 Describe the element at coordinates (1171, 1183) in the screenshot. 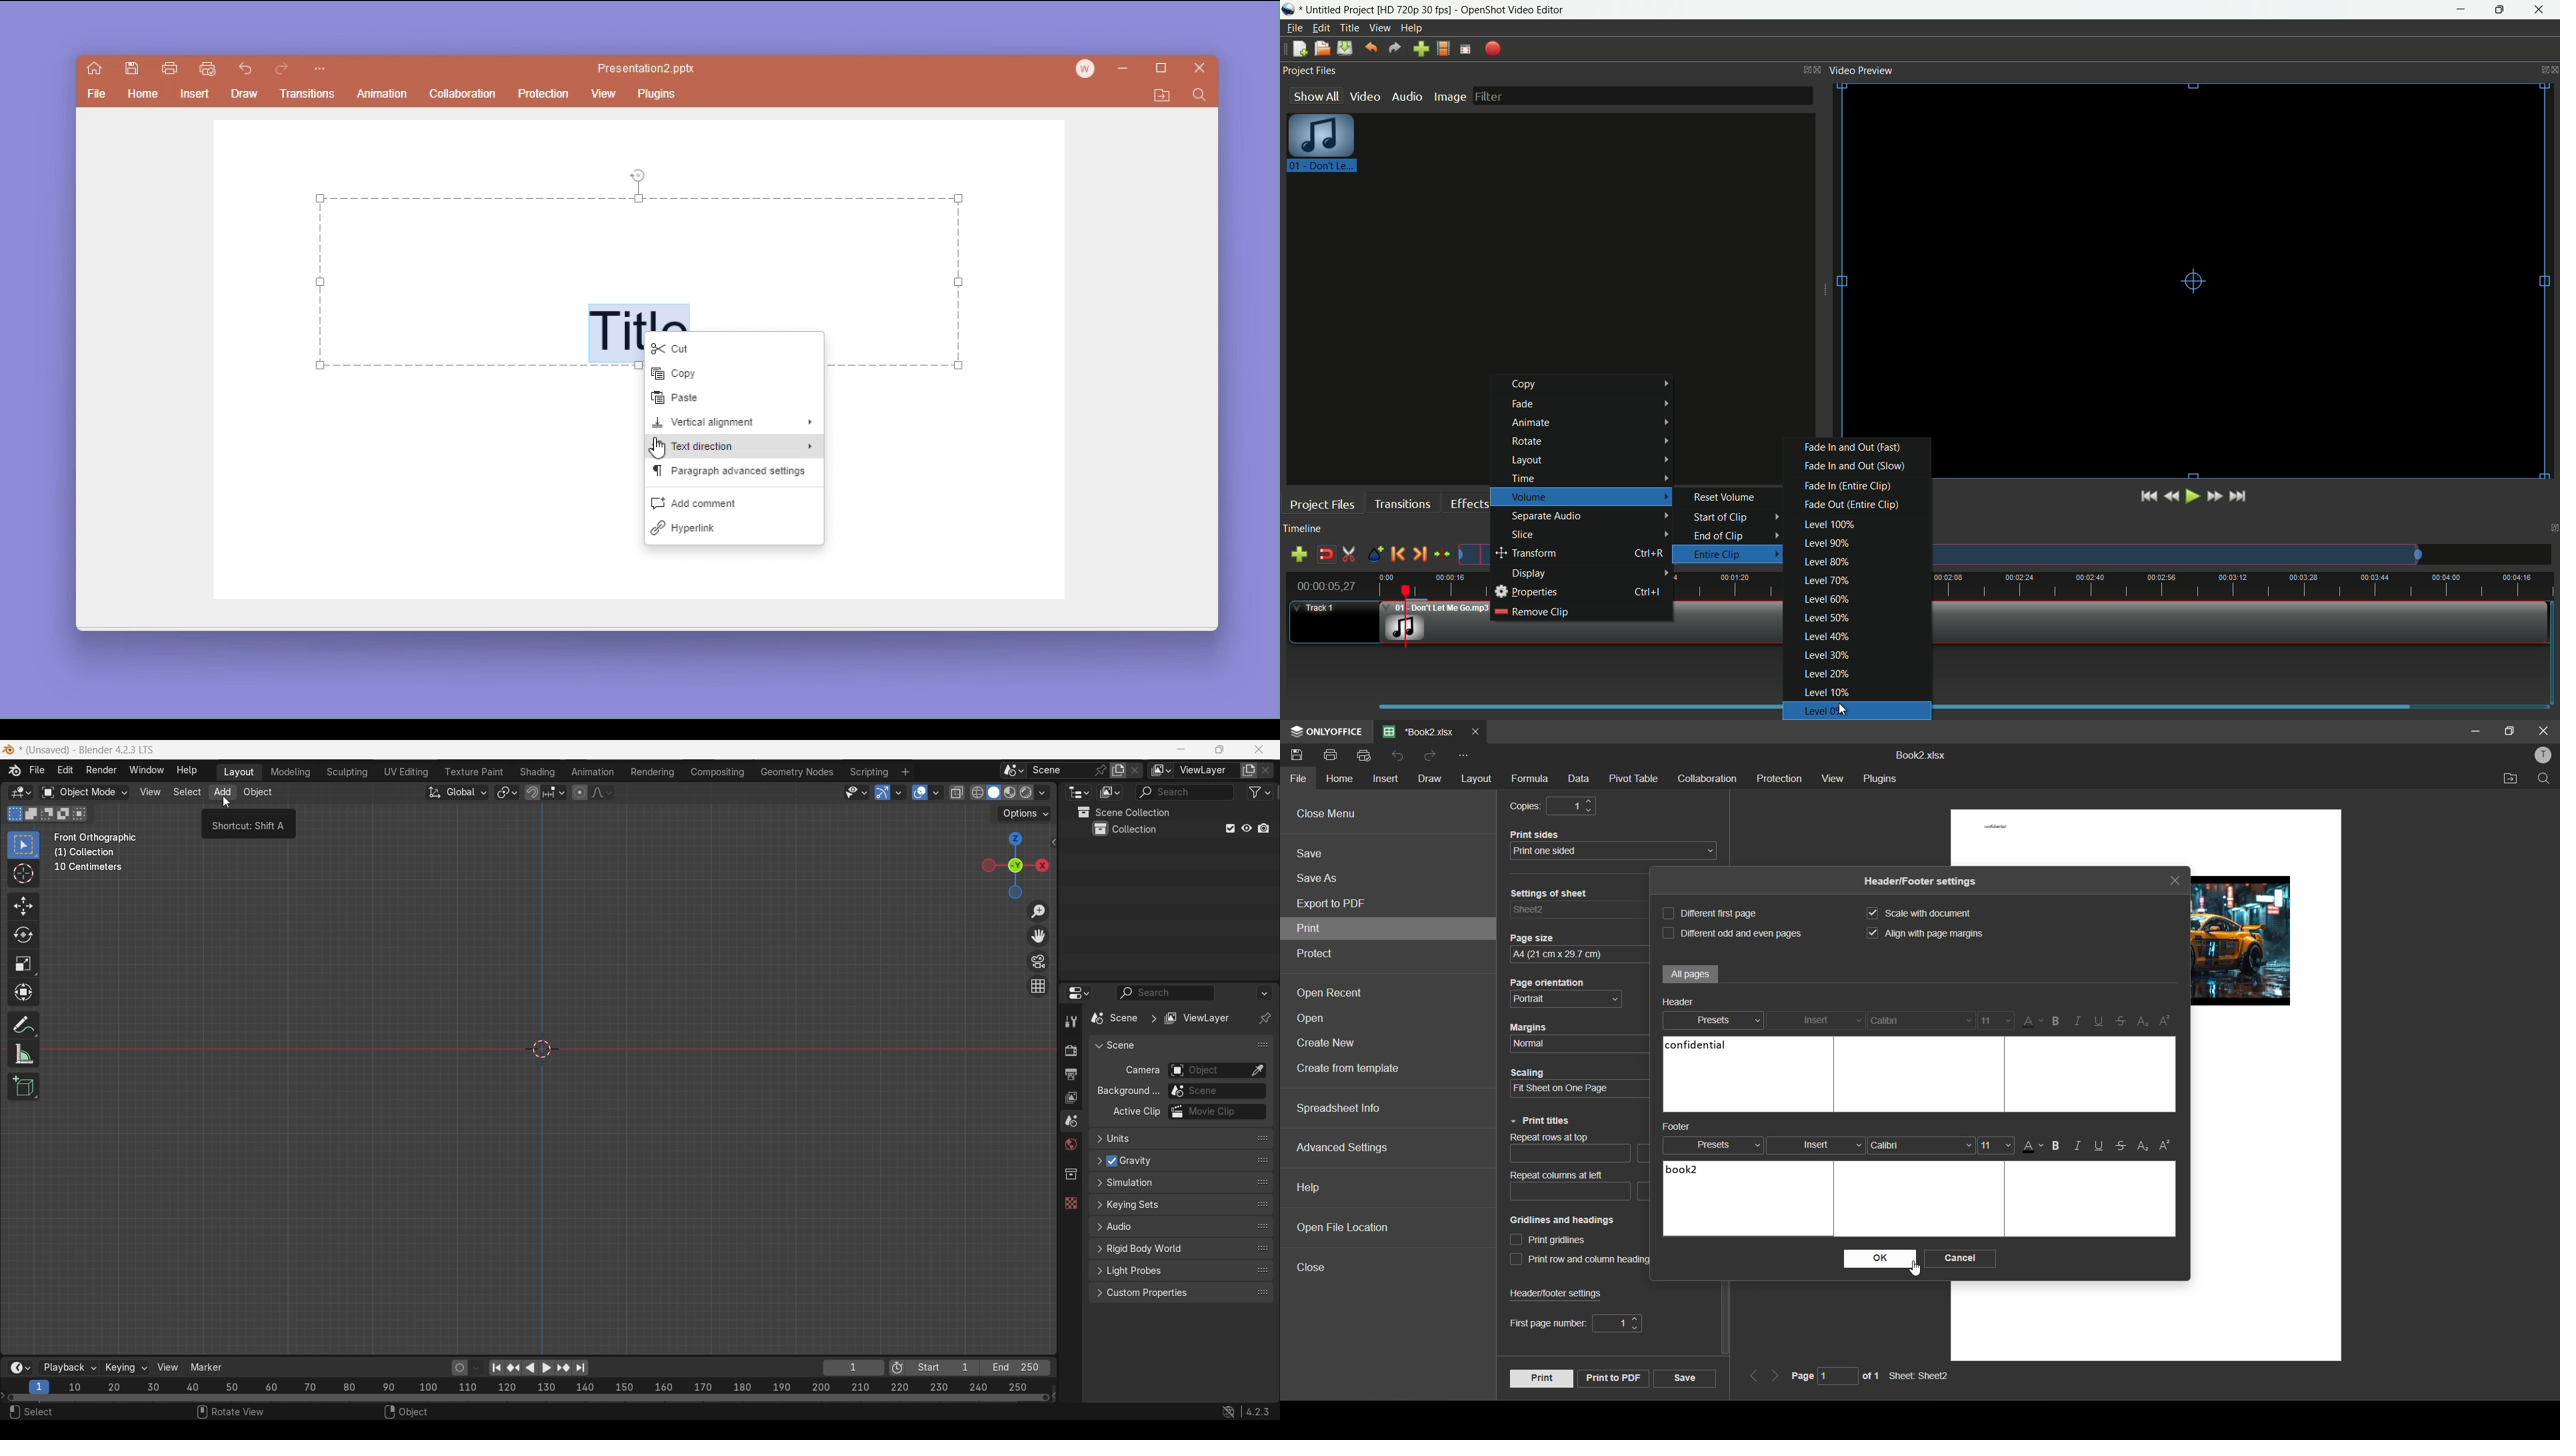

I see `Click to expand Simulation` at that location.